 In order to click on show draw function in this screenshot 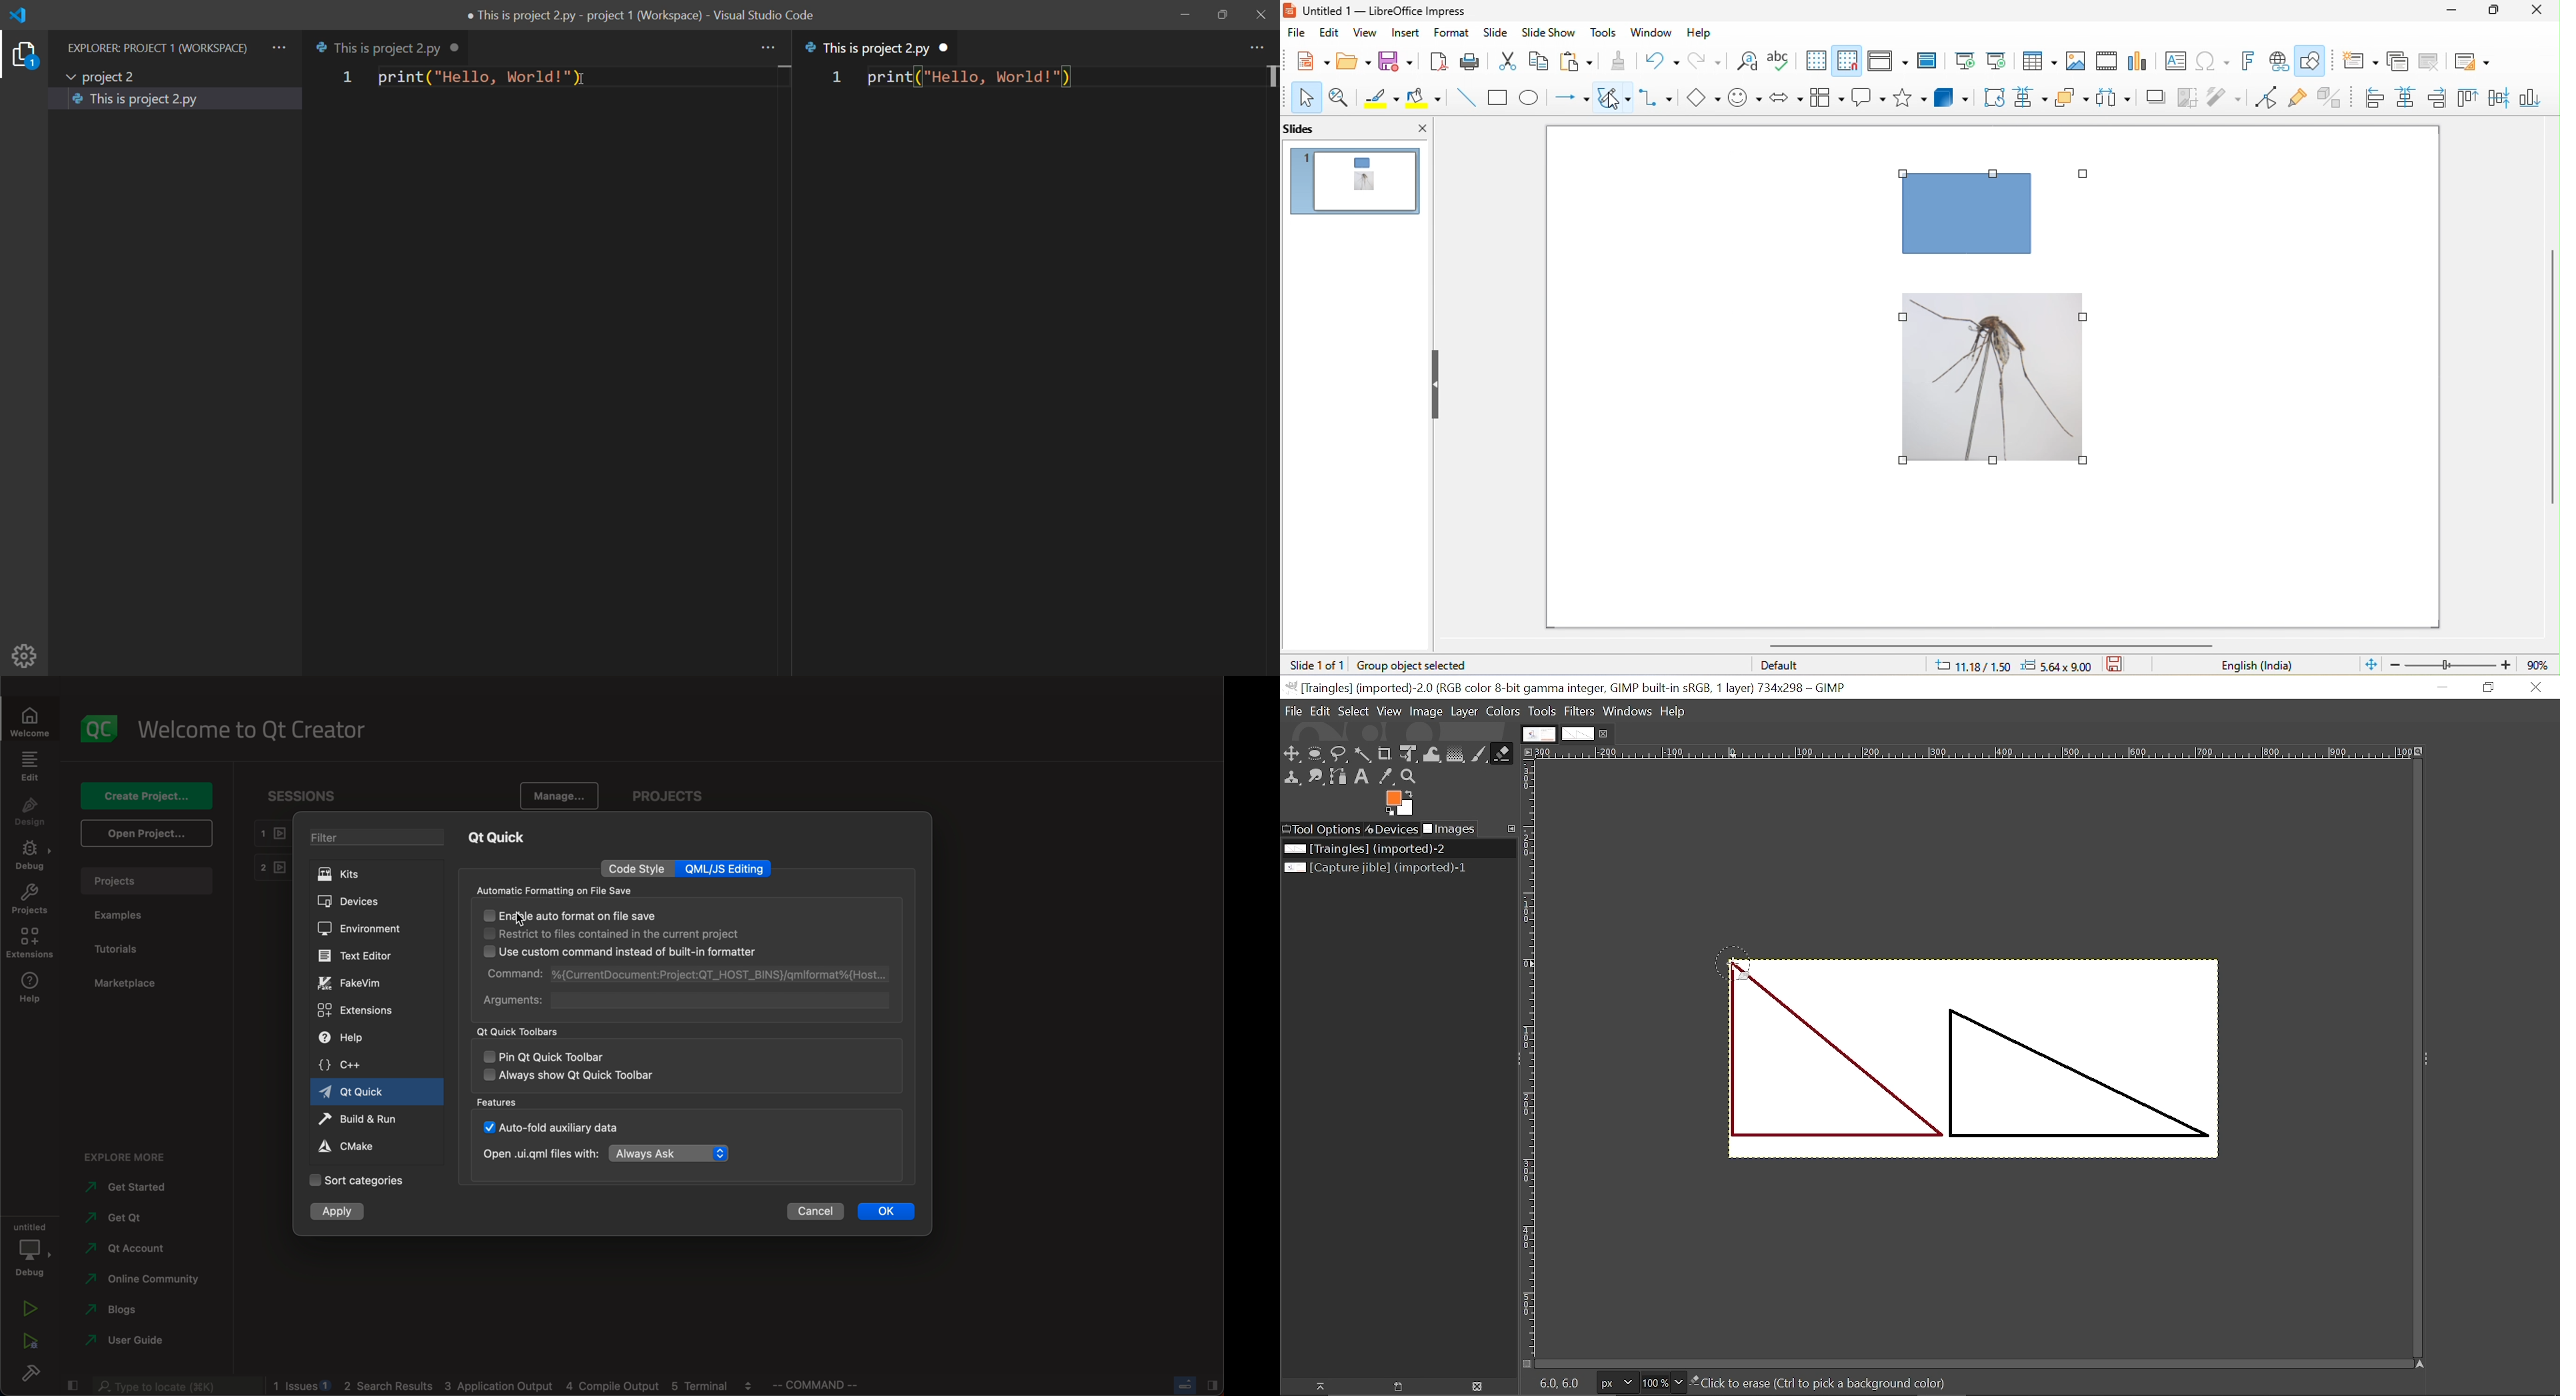, I will do `click(2318, 61)`.